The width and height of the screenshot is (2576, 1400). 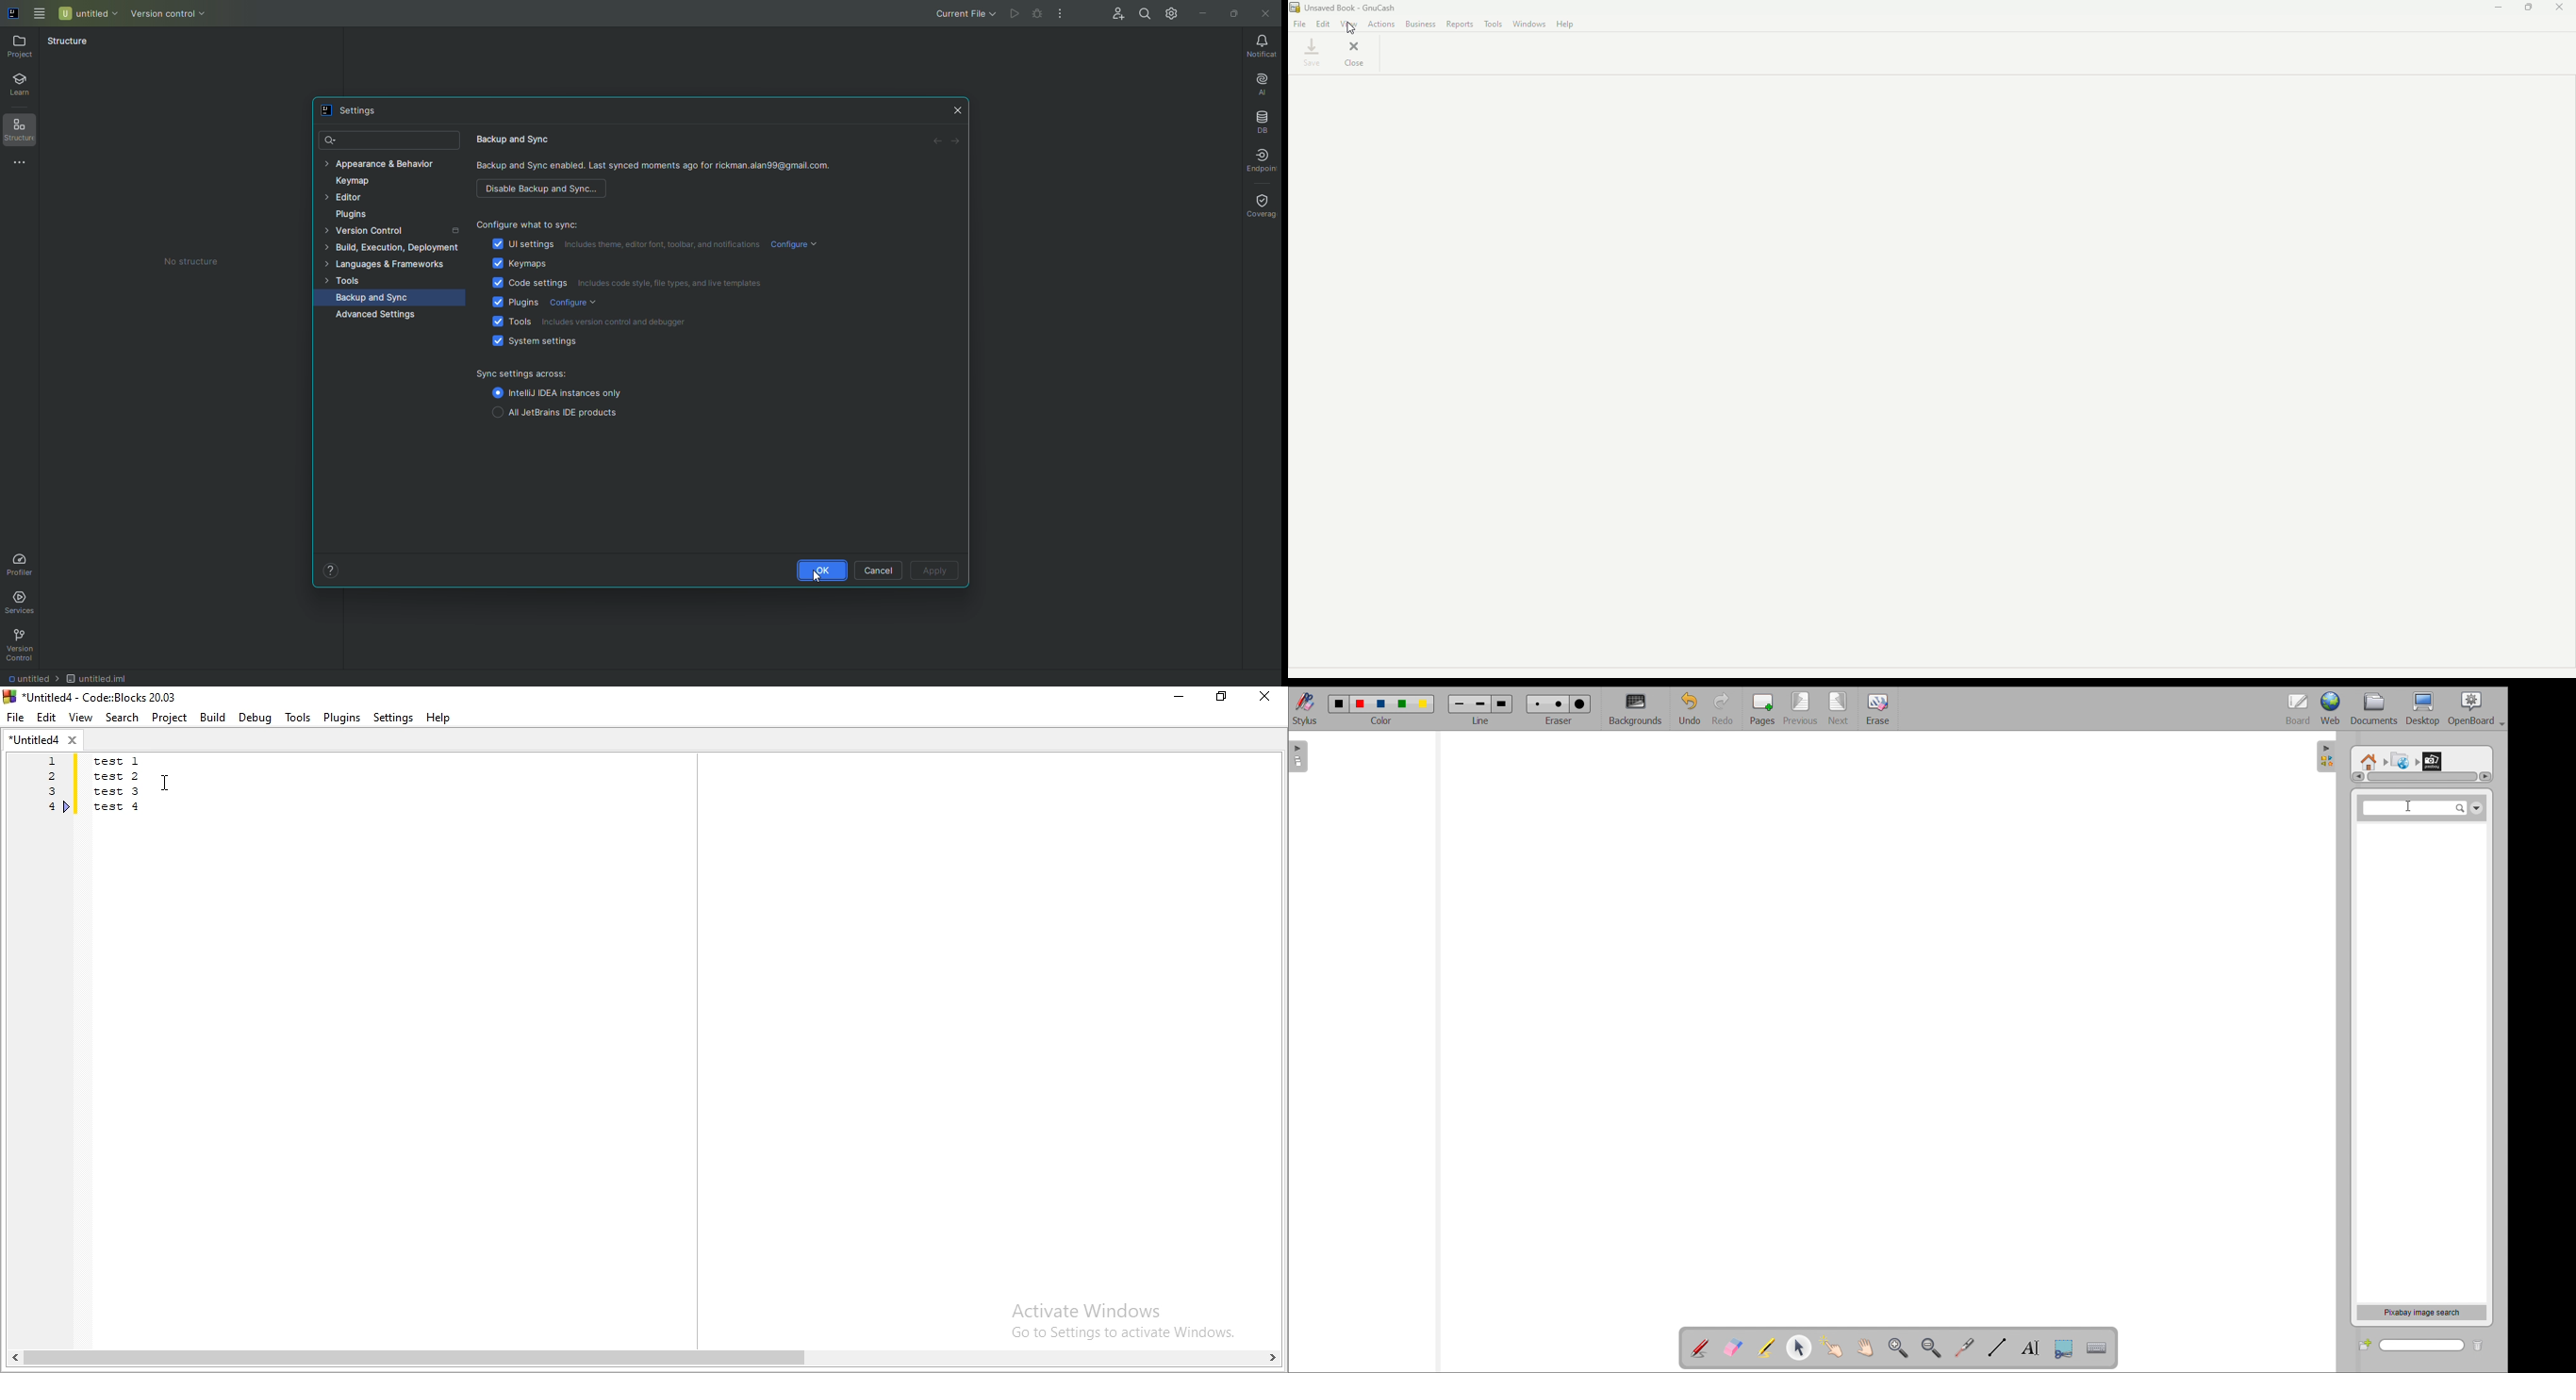 What do you see at coordinates (120, 793) in the screenshot?
I see ` test 3` at bounding box center [120, 793].